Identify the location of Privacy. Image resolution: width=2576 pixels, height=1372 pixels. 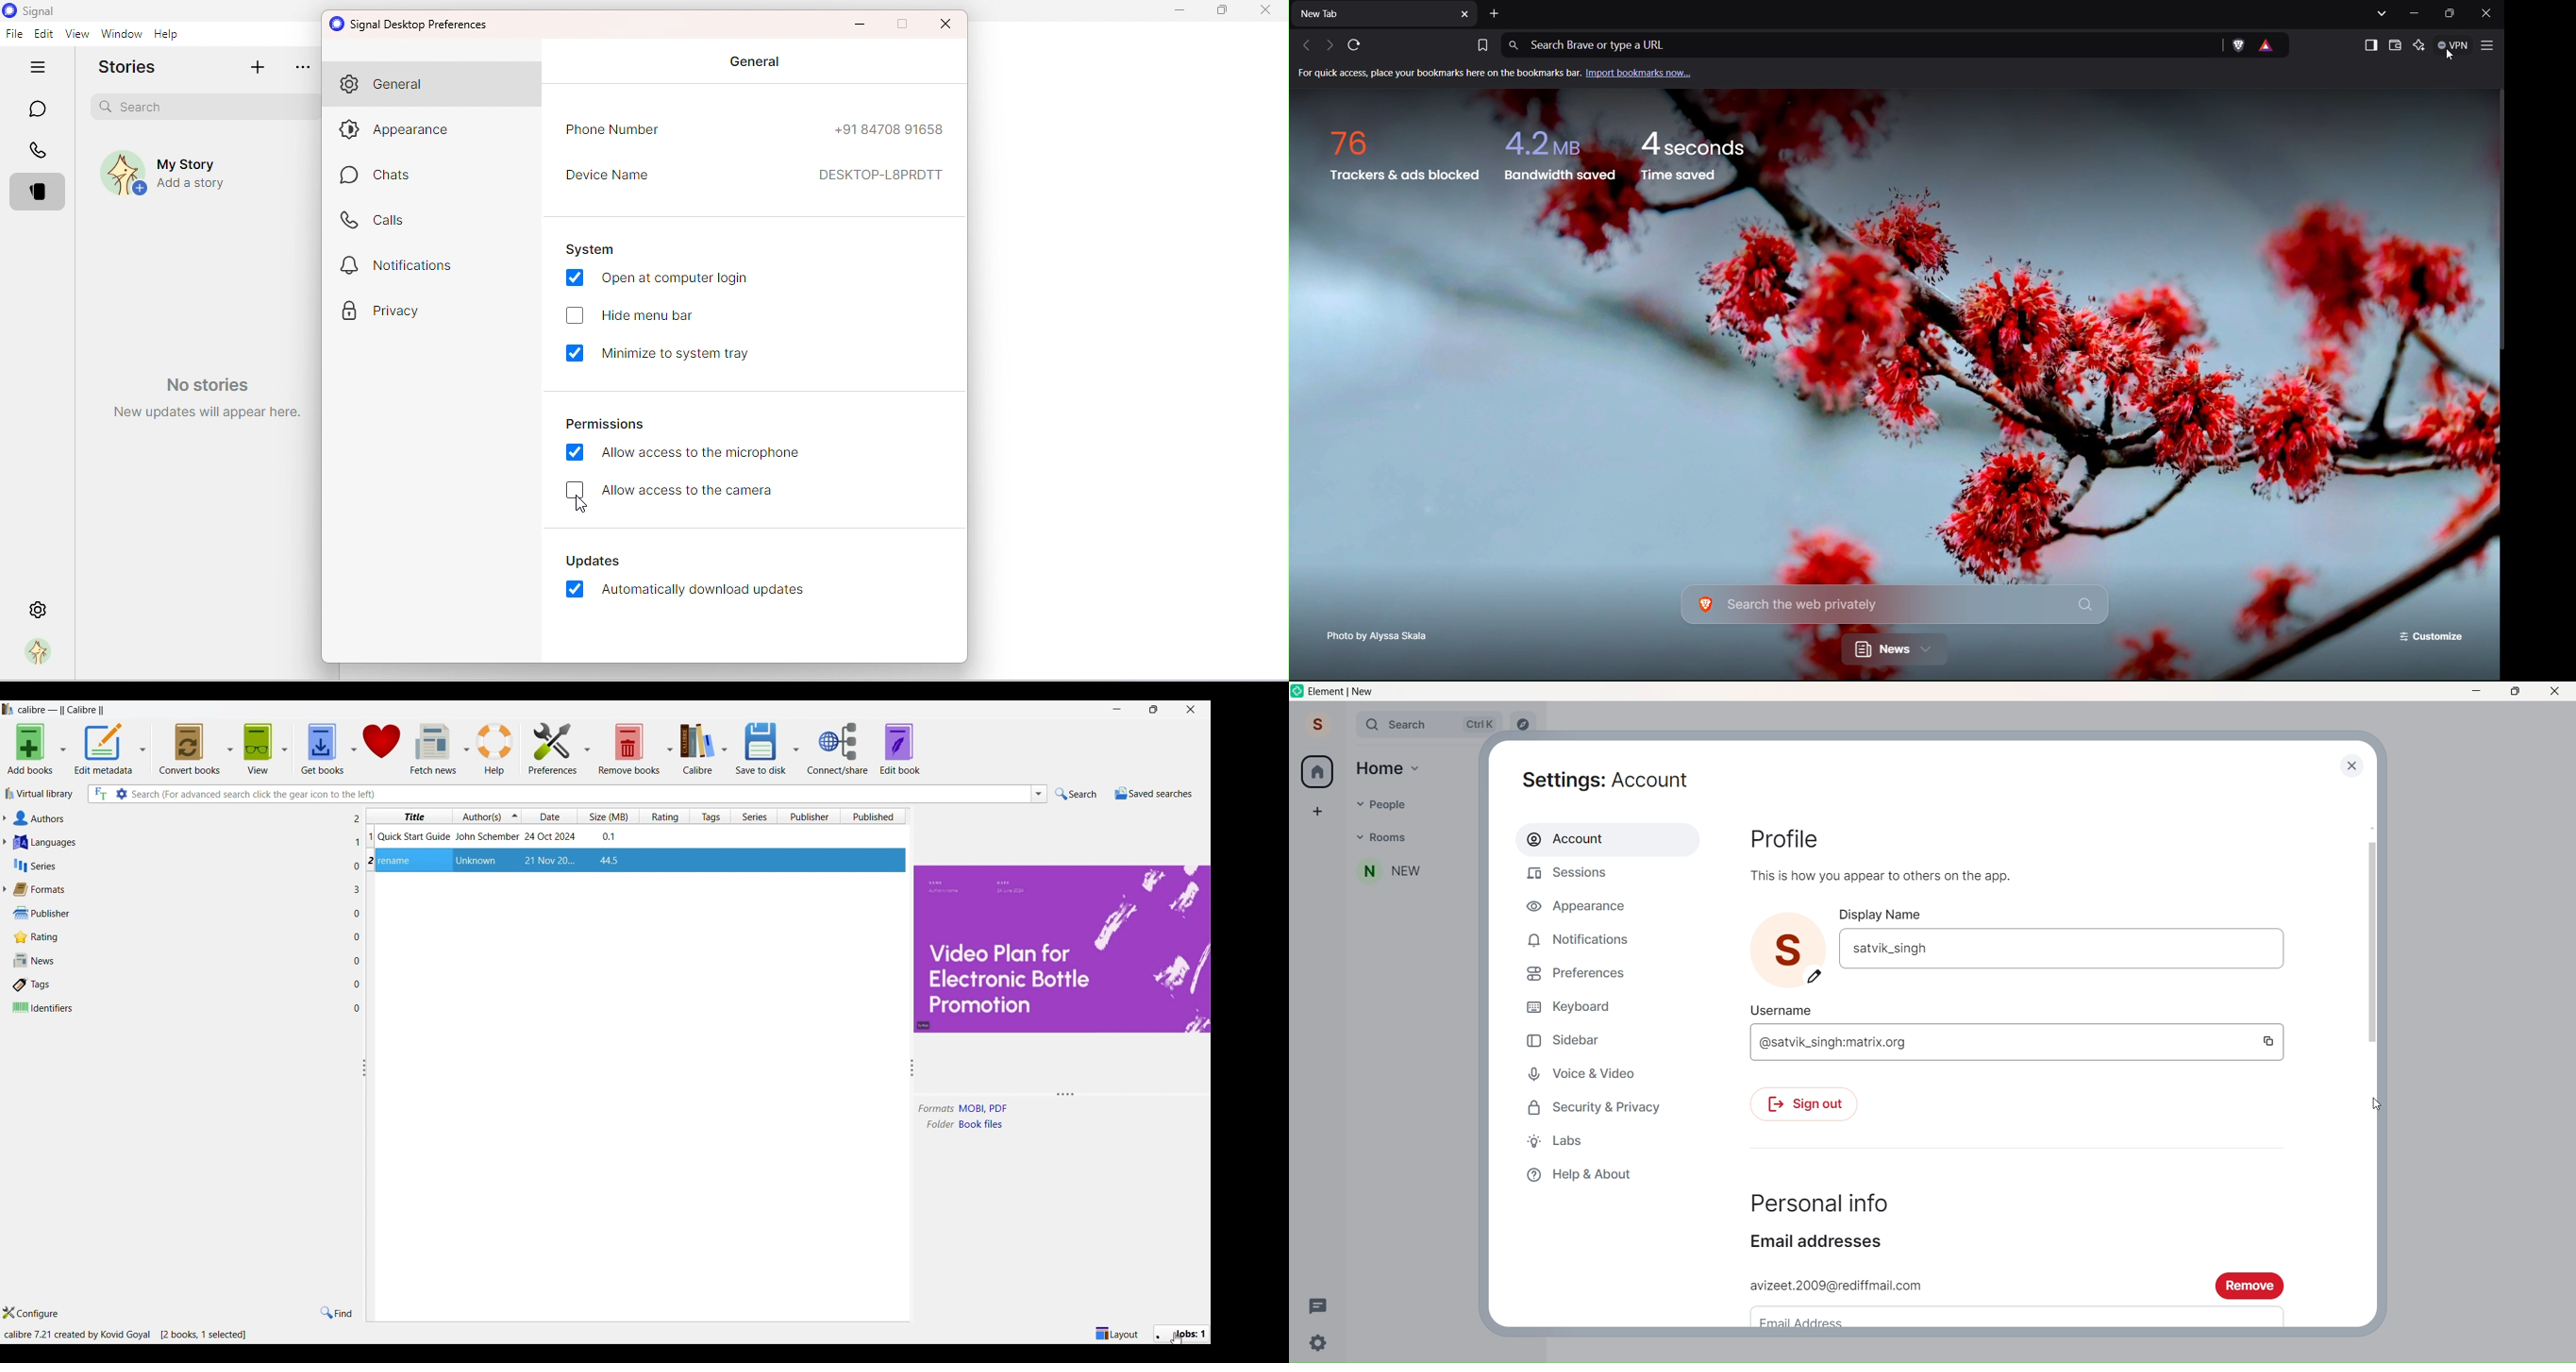
(382, 316).